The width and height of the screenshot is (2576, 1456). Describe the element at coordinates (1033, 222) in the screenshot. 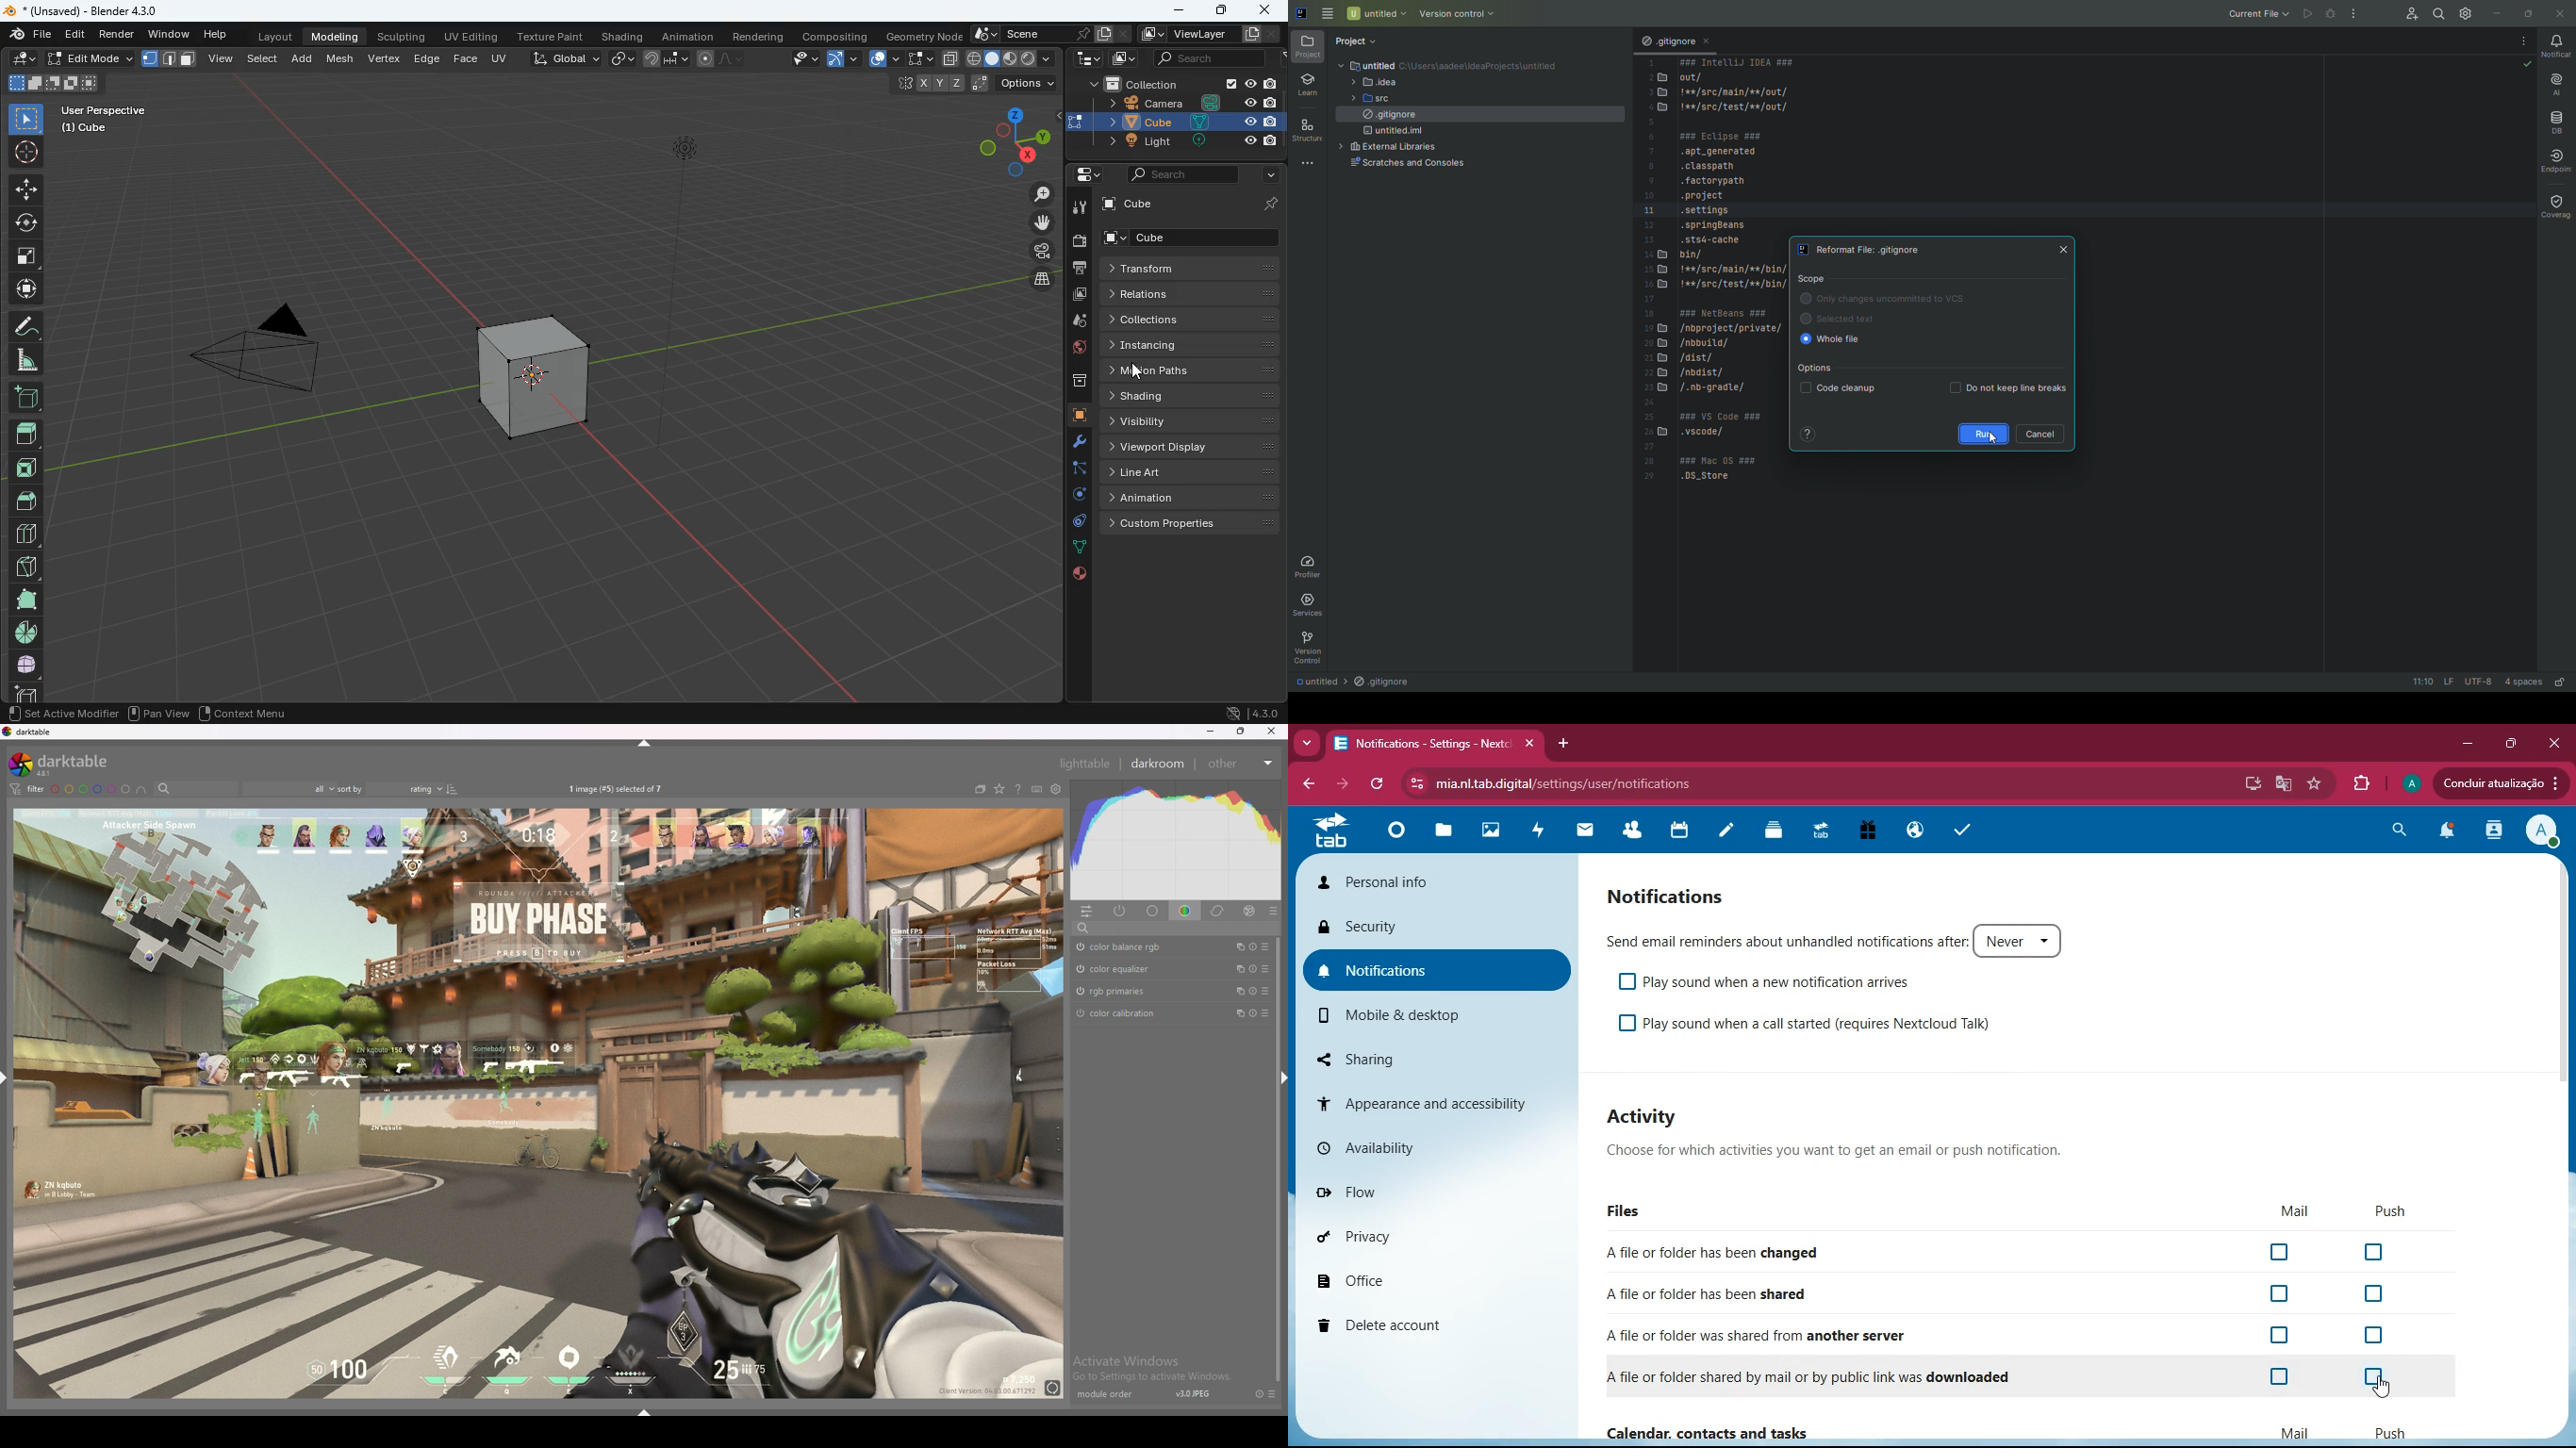

I see `move` at that location.